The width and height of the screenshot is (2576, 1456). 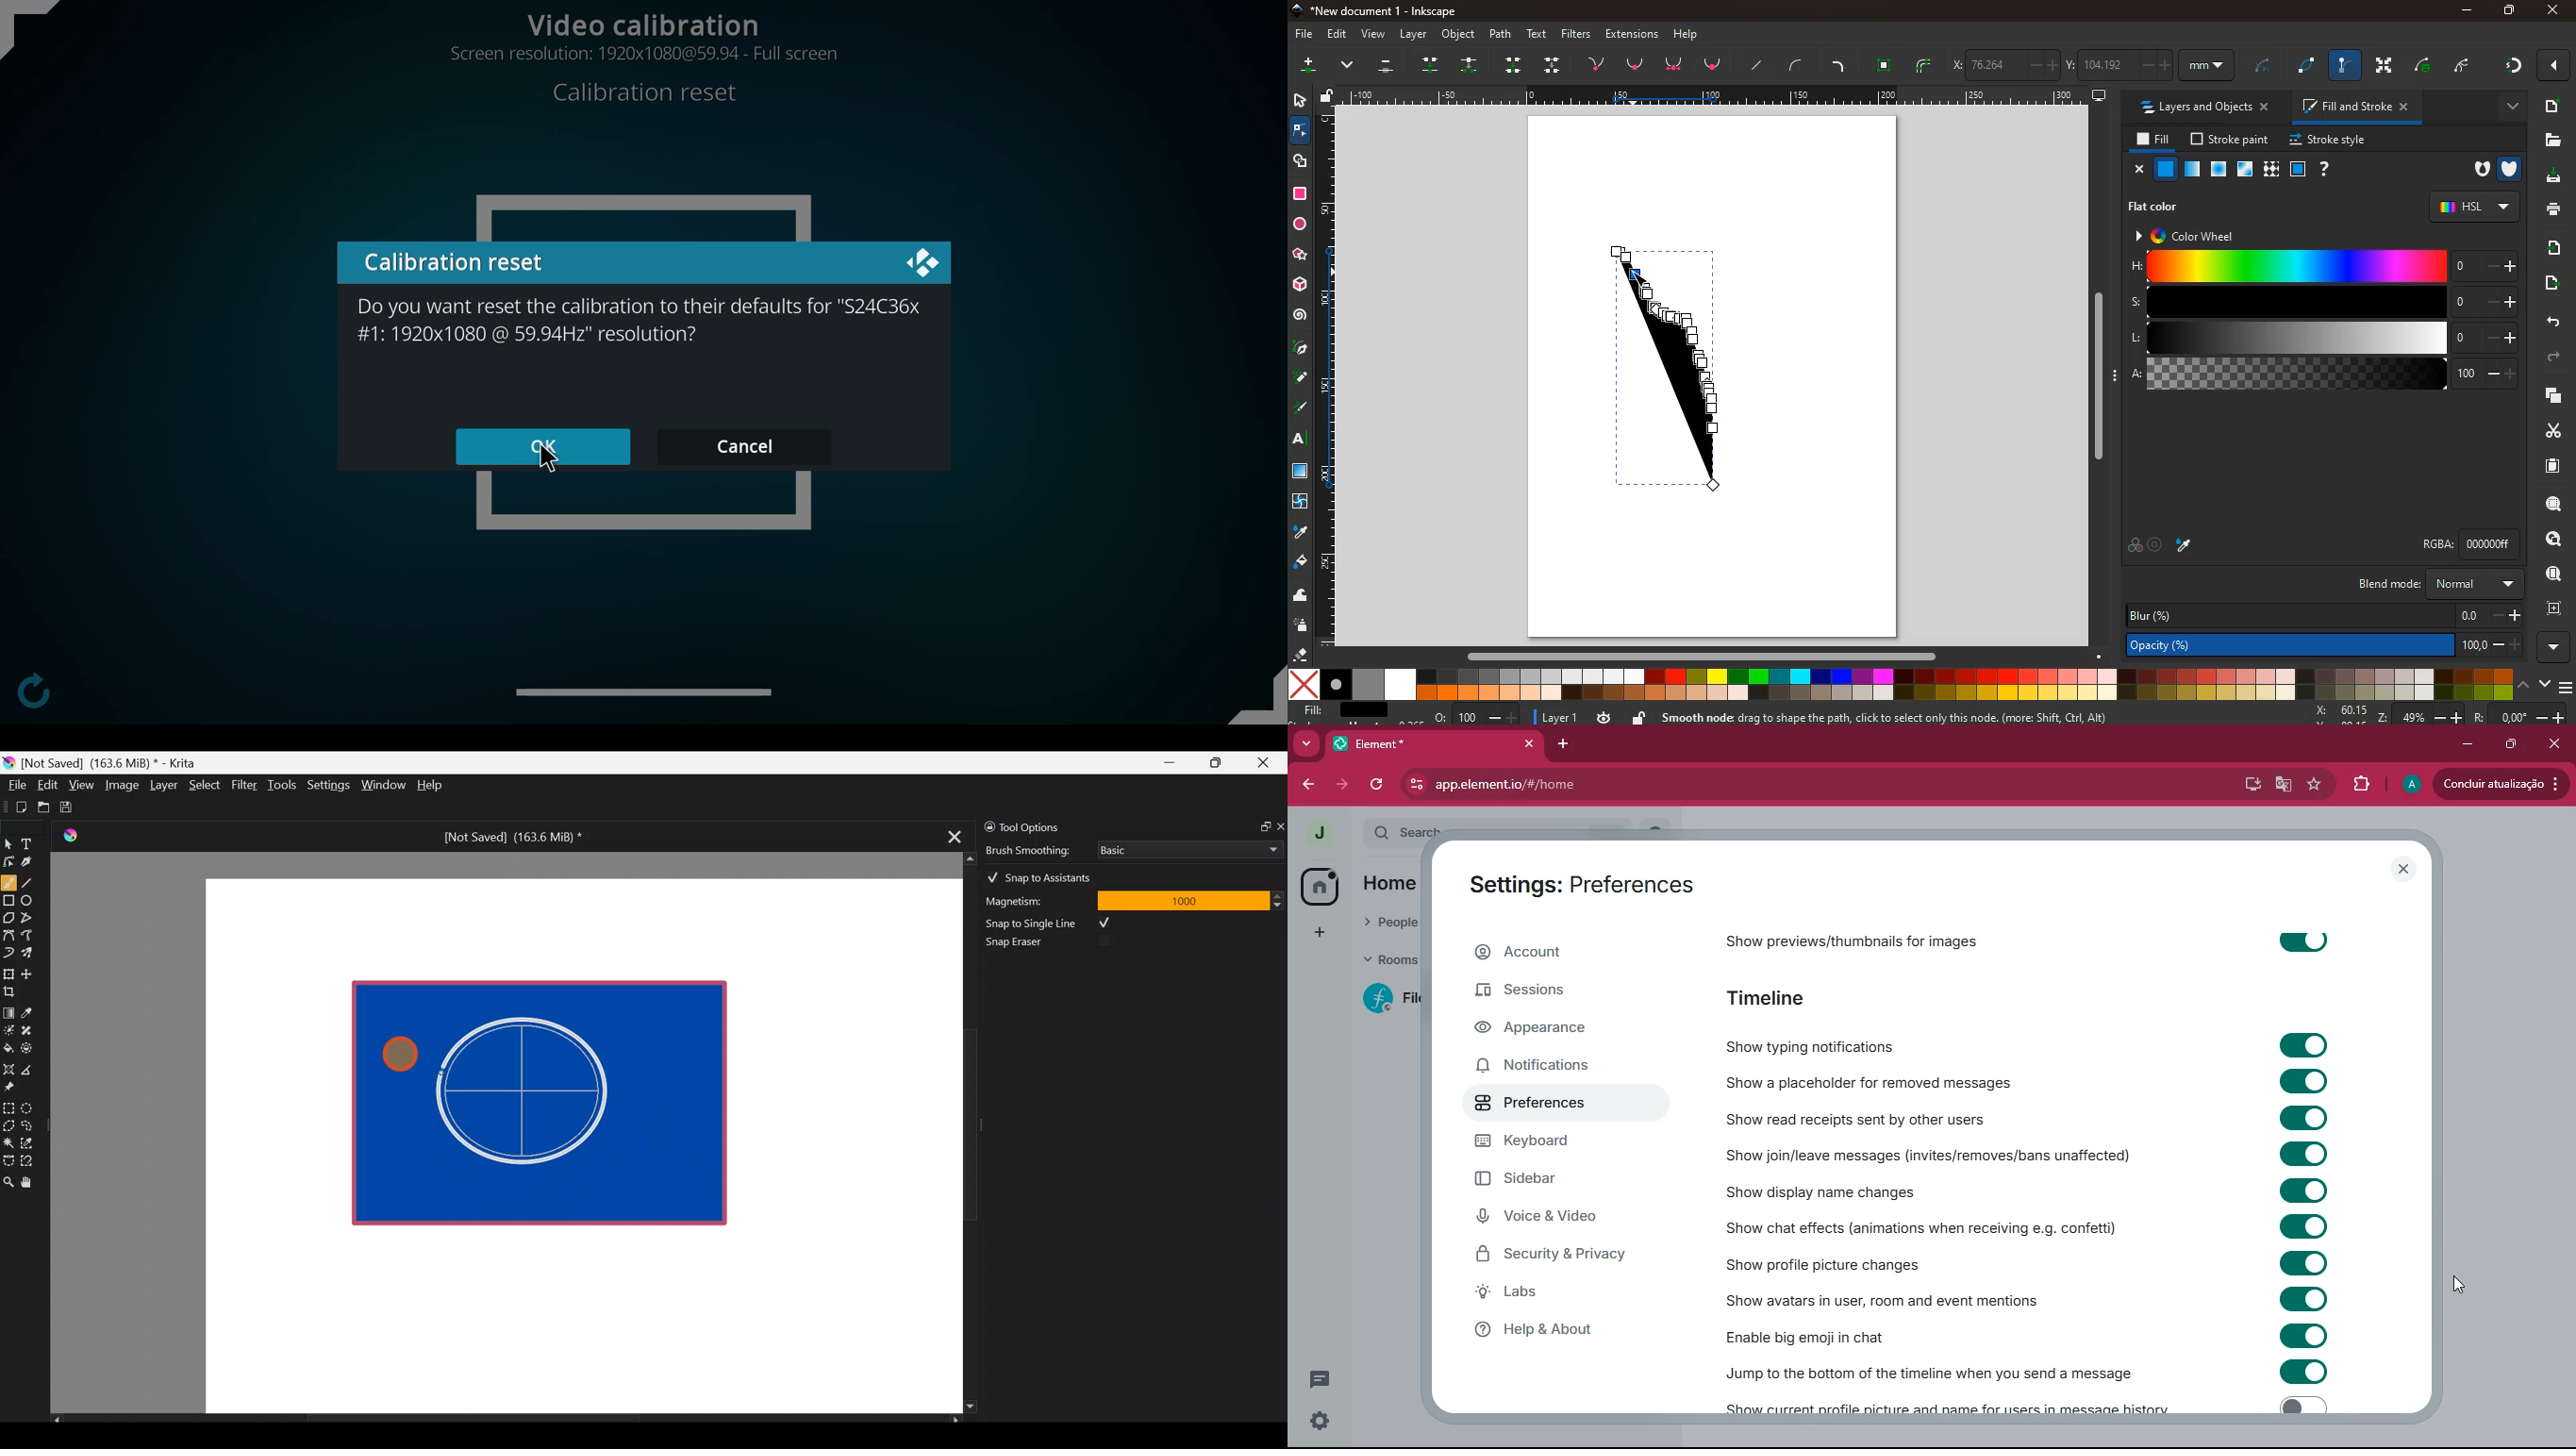 I want to click on video calibration, so click(x=648, y=20).